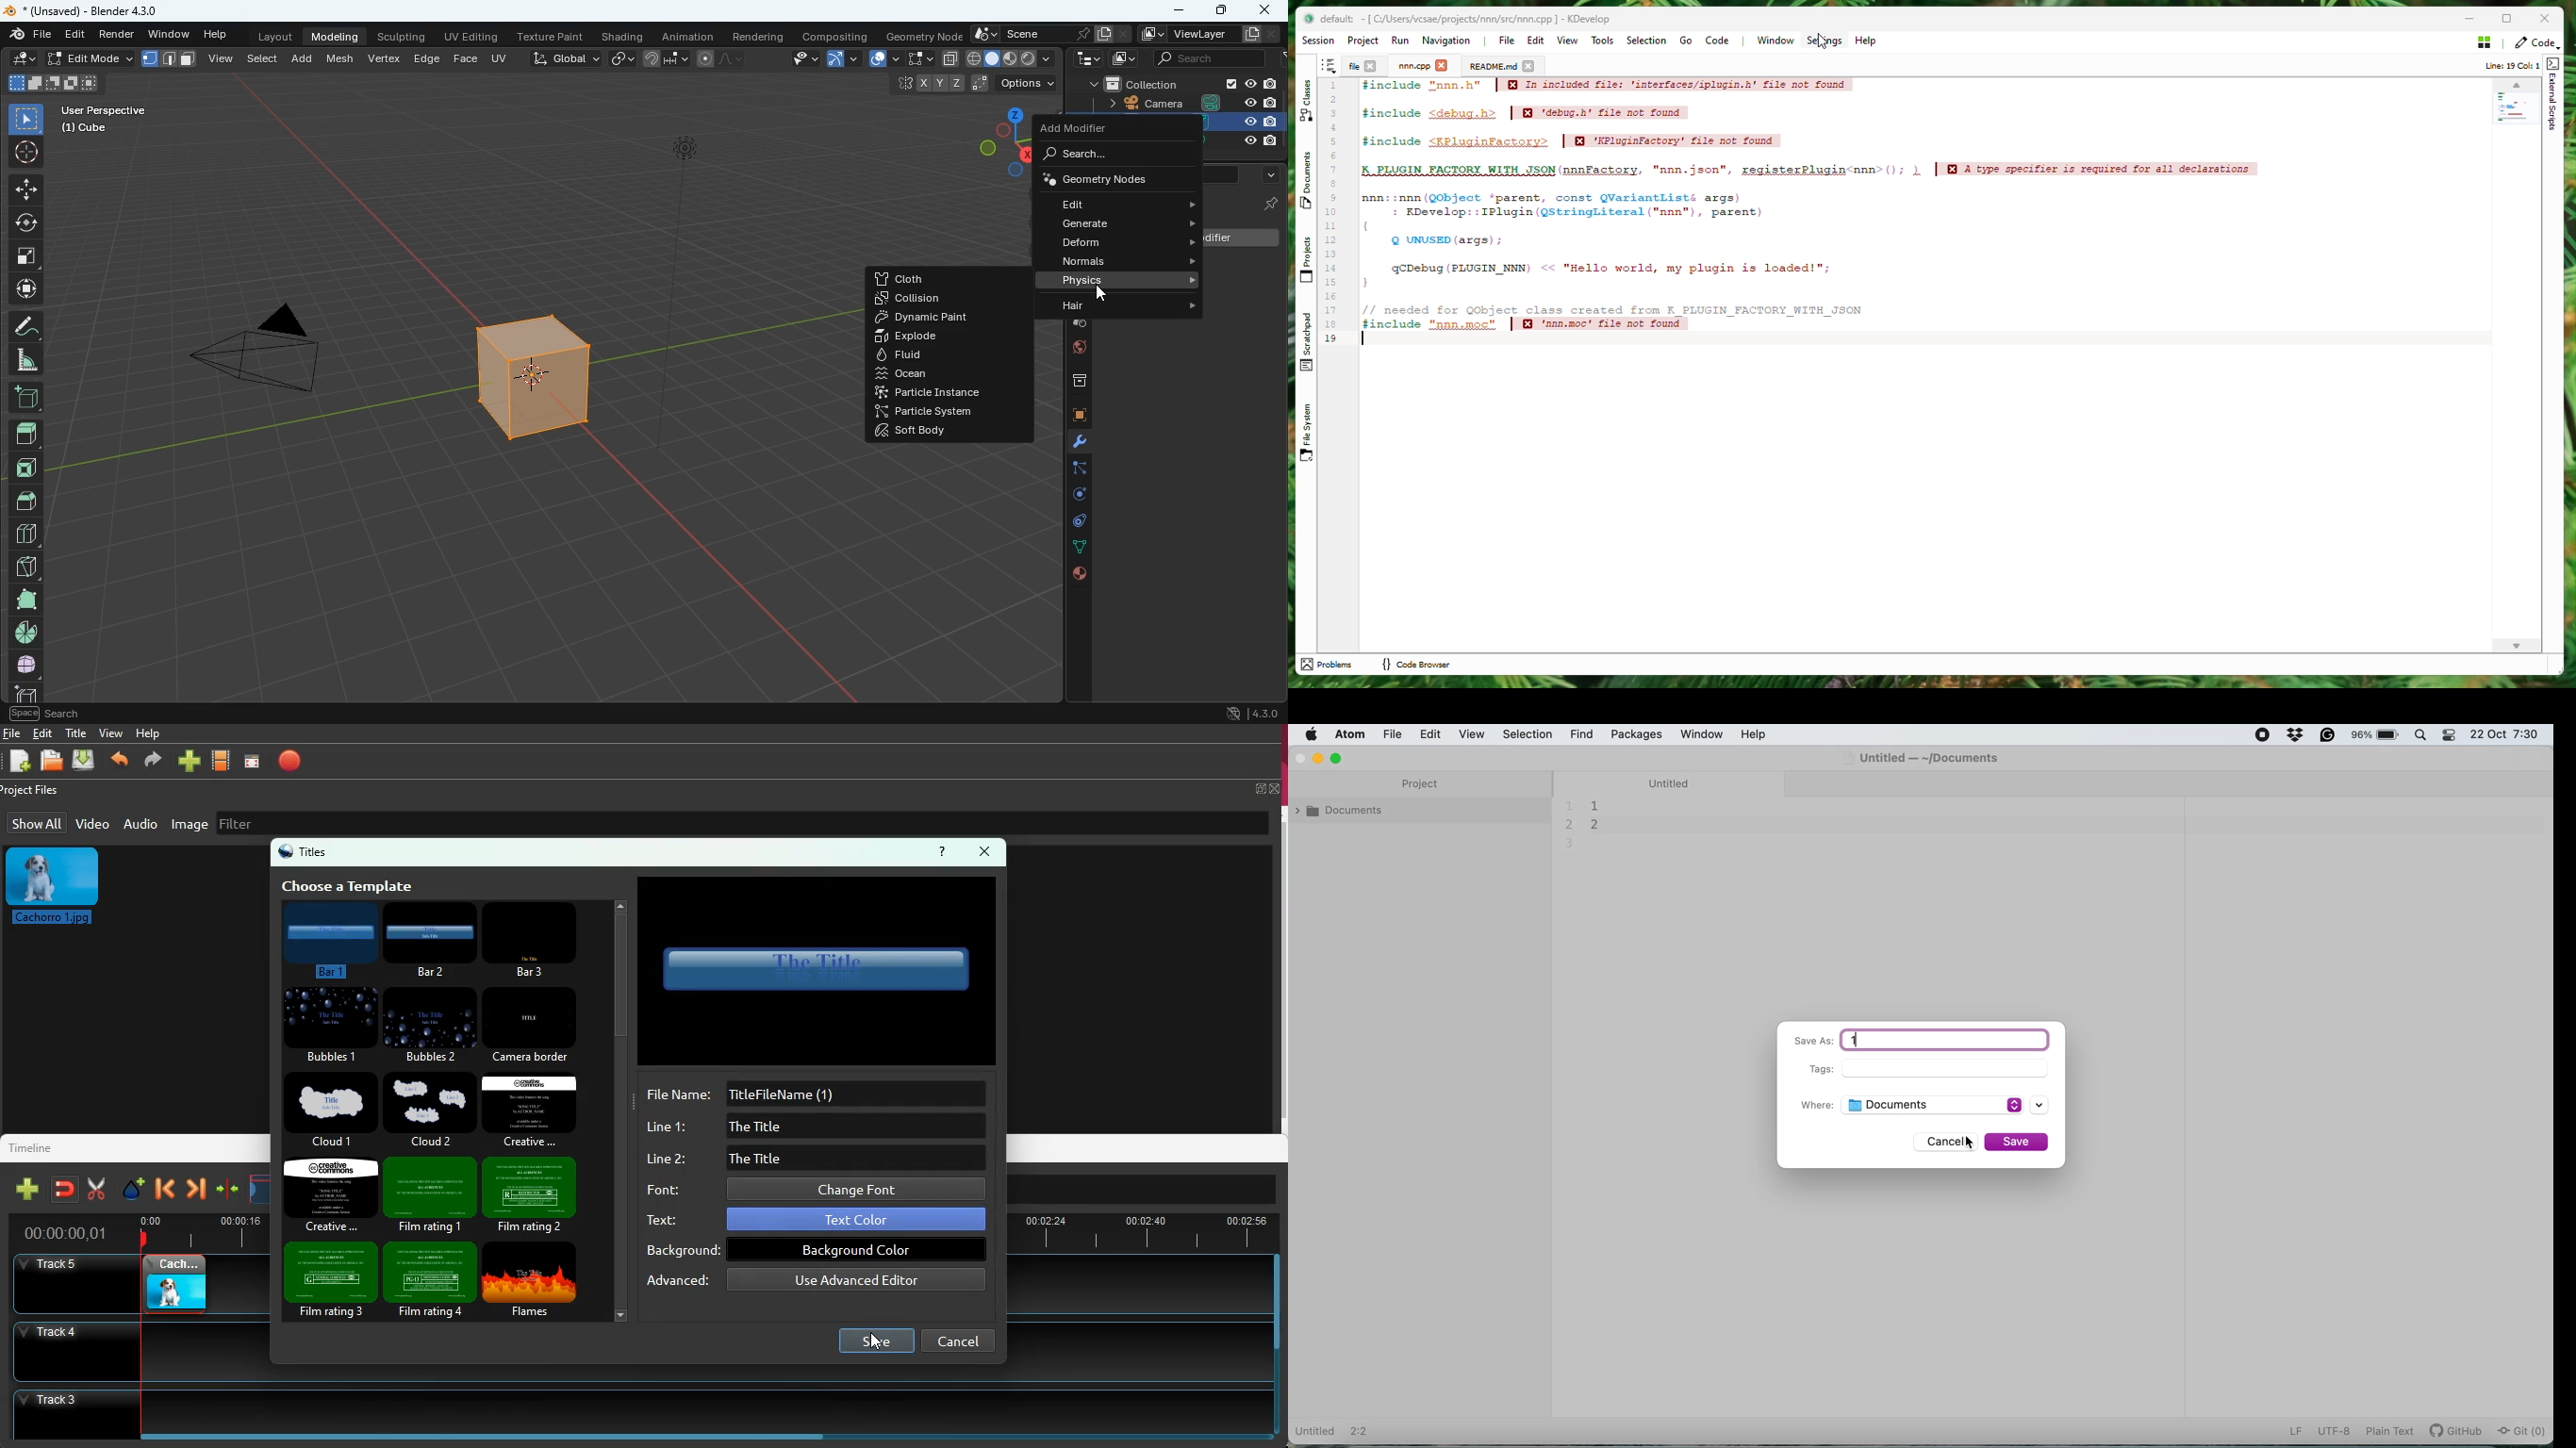  What do you see at coordinates (151, 763) in the screenshot?
I see `forward` at bounding box center [151, 763].